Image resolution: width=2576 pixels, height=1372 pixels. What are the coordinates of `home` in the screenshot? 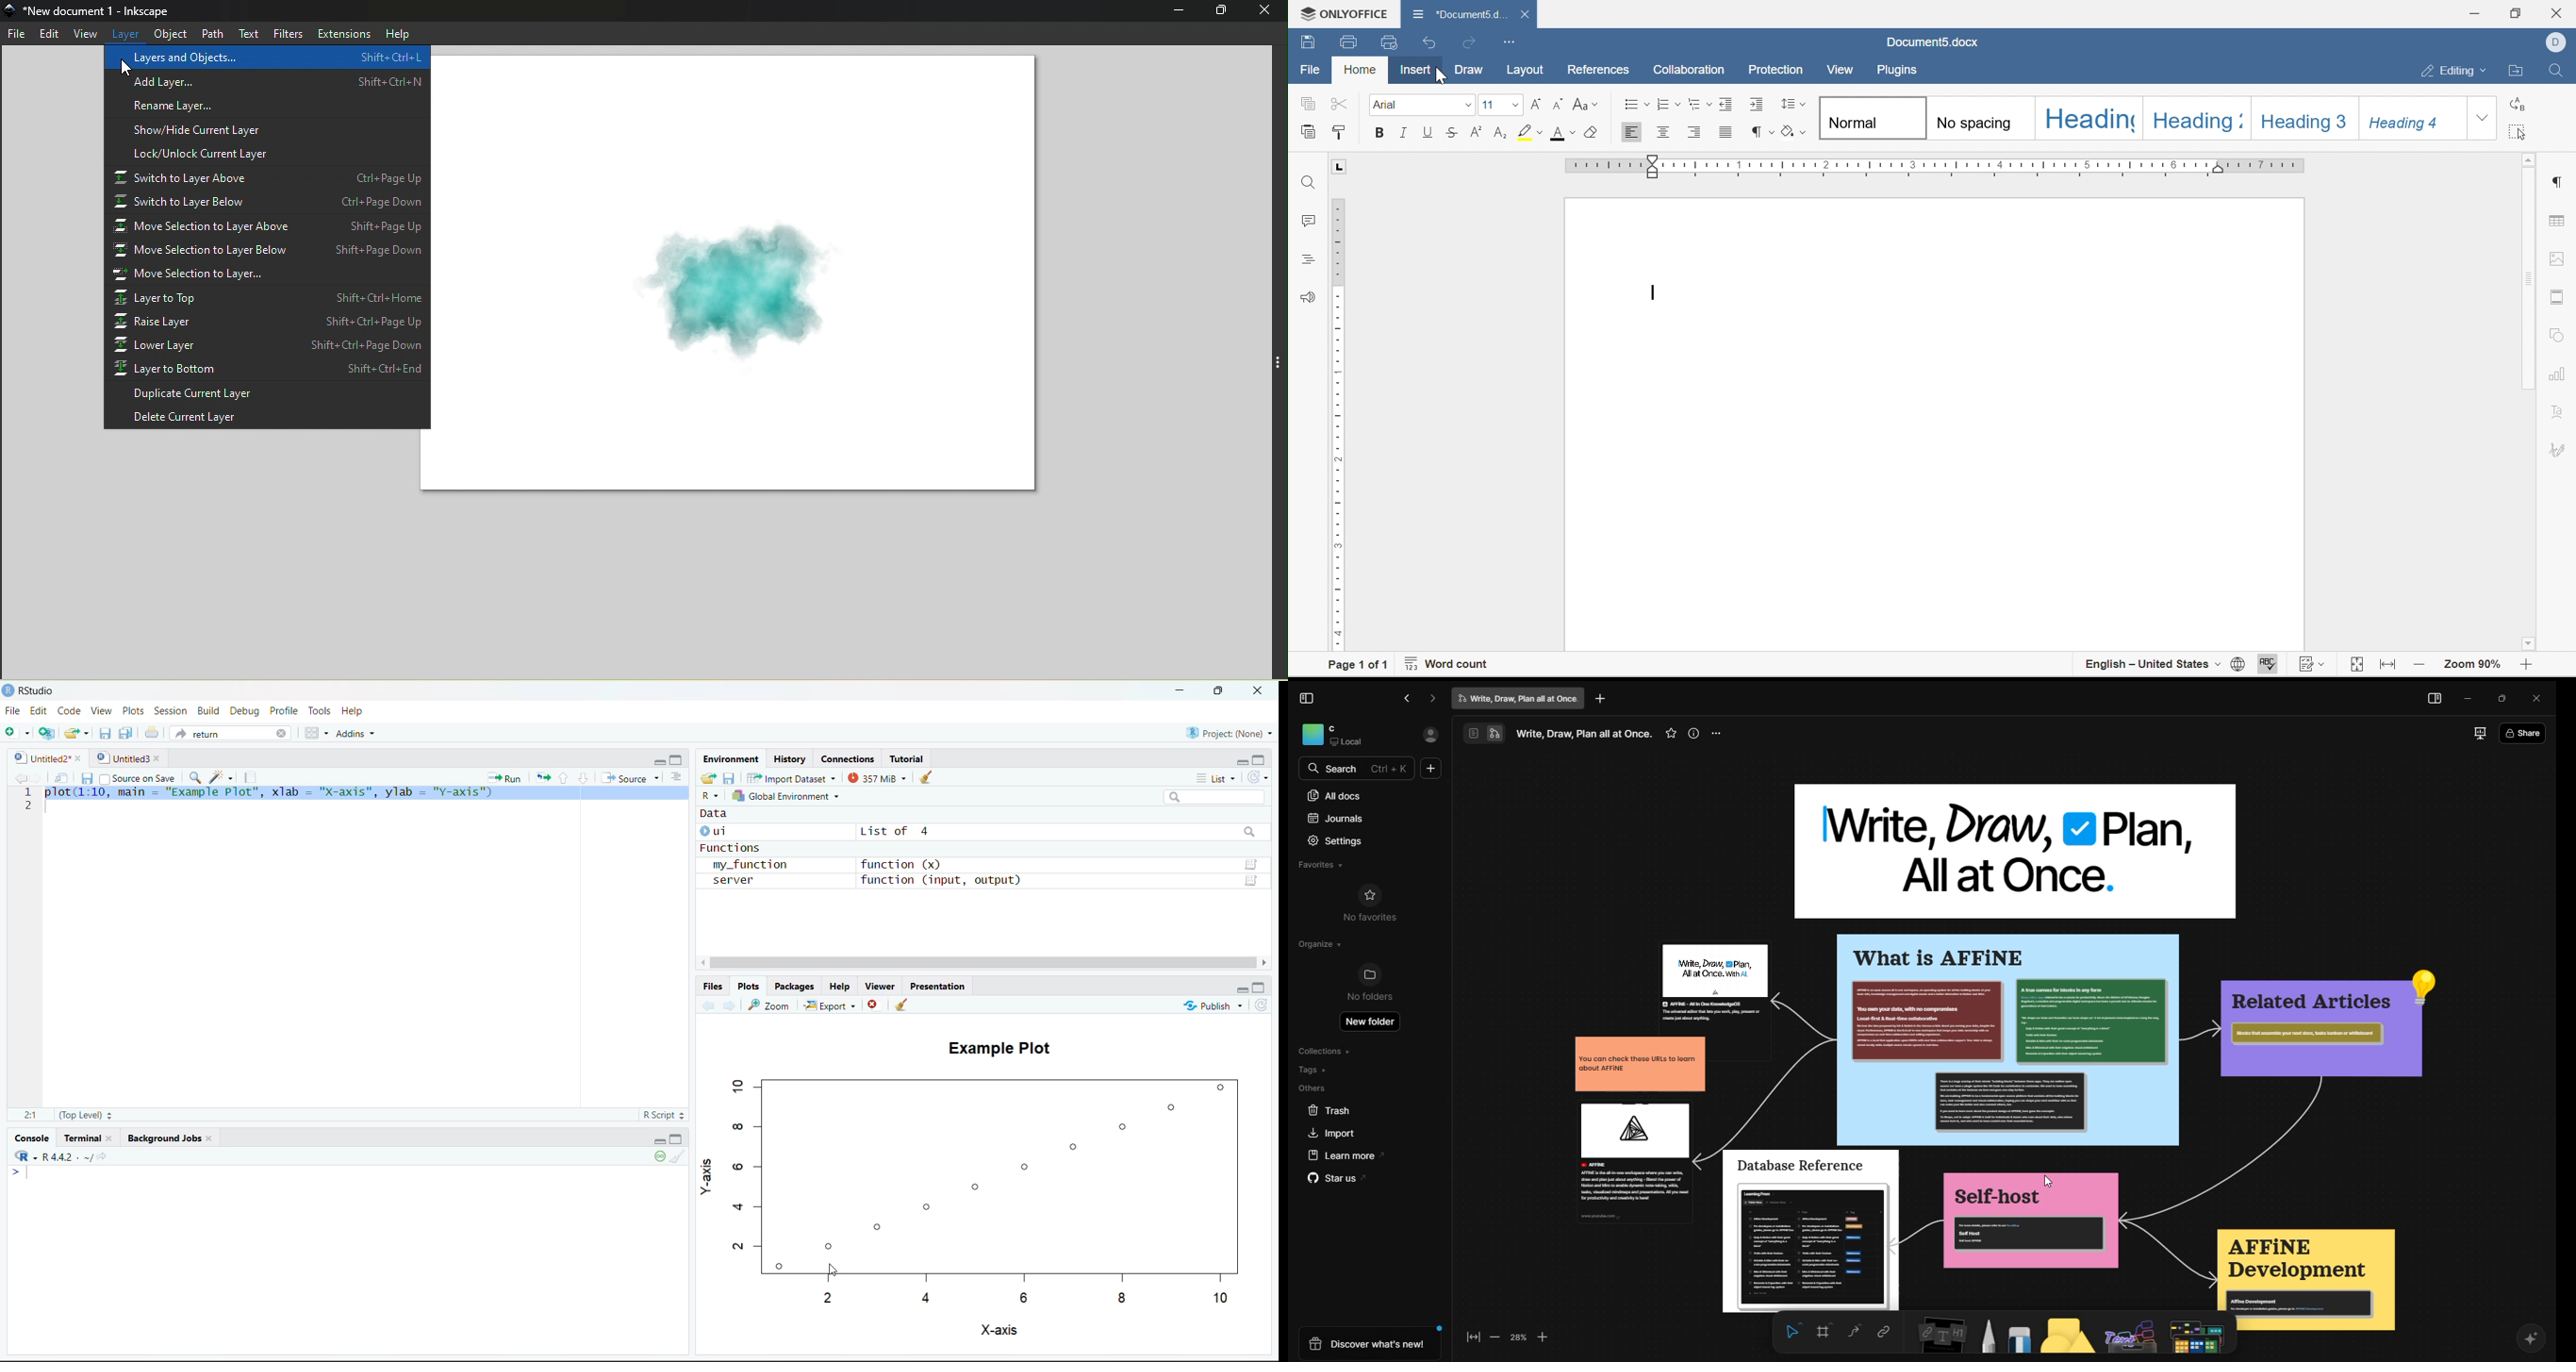 It's located at (1359, 70).